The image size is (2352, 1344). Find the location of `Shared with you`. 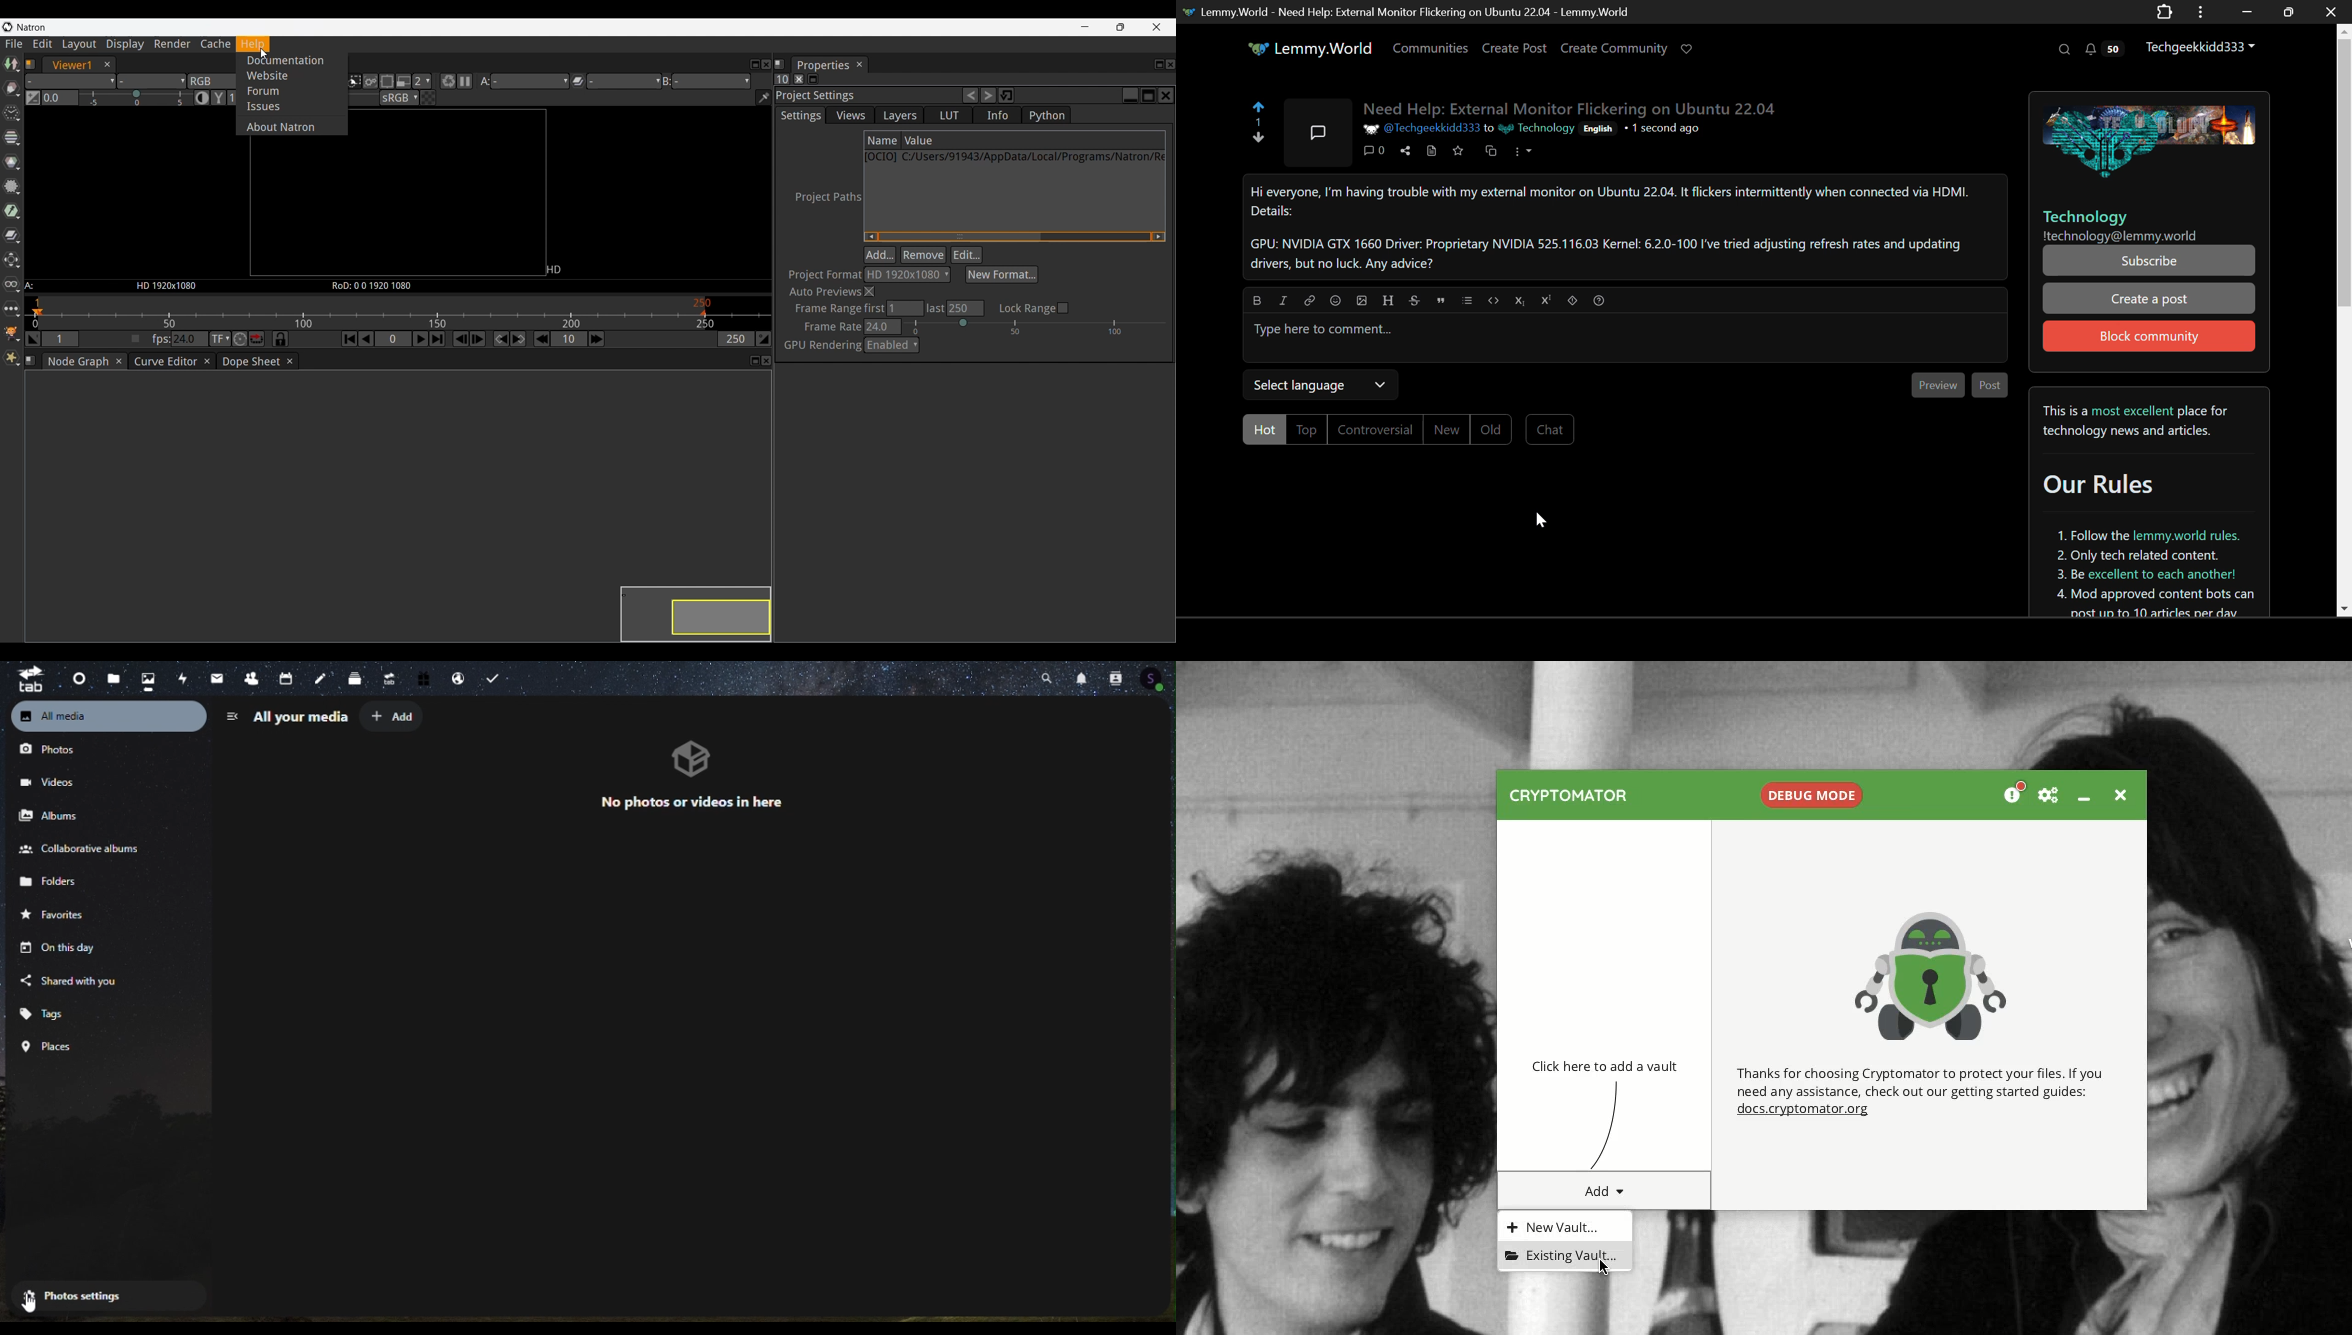

Shared with you is located at coordinates (72, 980).